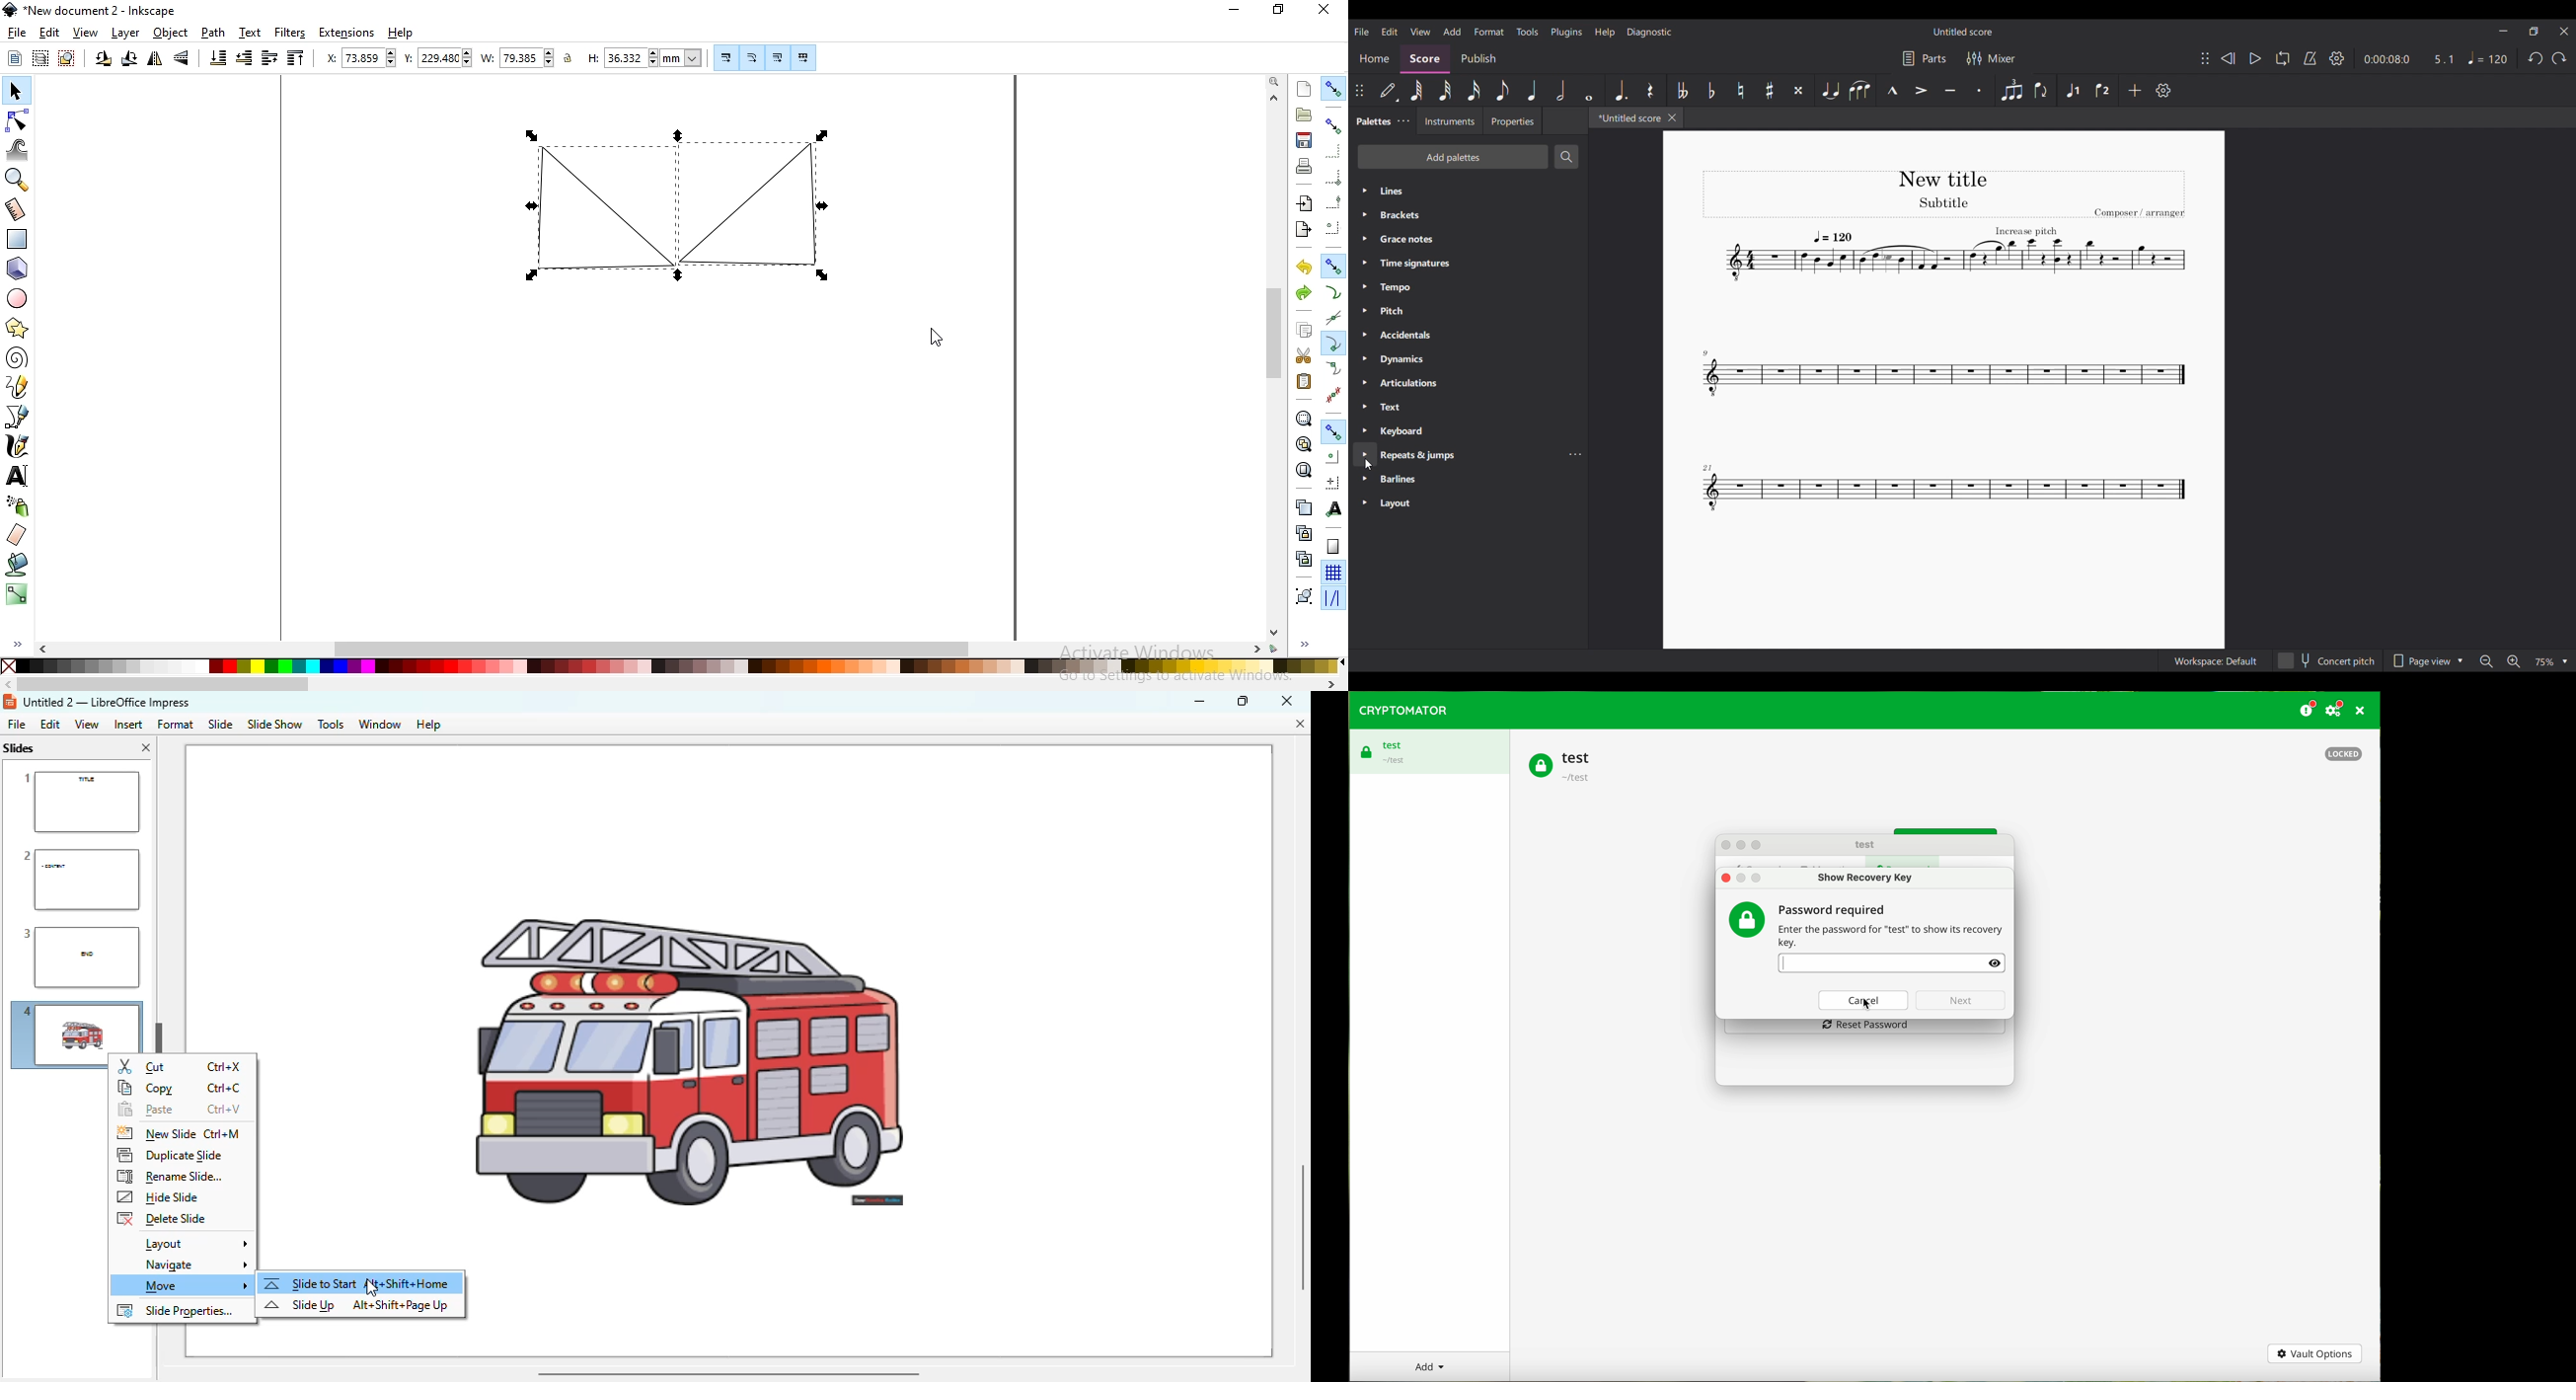 This screenshot has height=1400, width=2576. What do you see at coordinates (1334, 126) in the screenshot?
I see `snap bounding boxes` at bounding box center [1334, 126].